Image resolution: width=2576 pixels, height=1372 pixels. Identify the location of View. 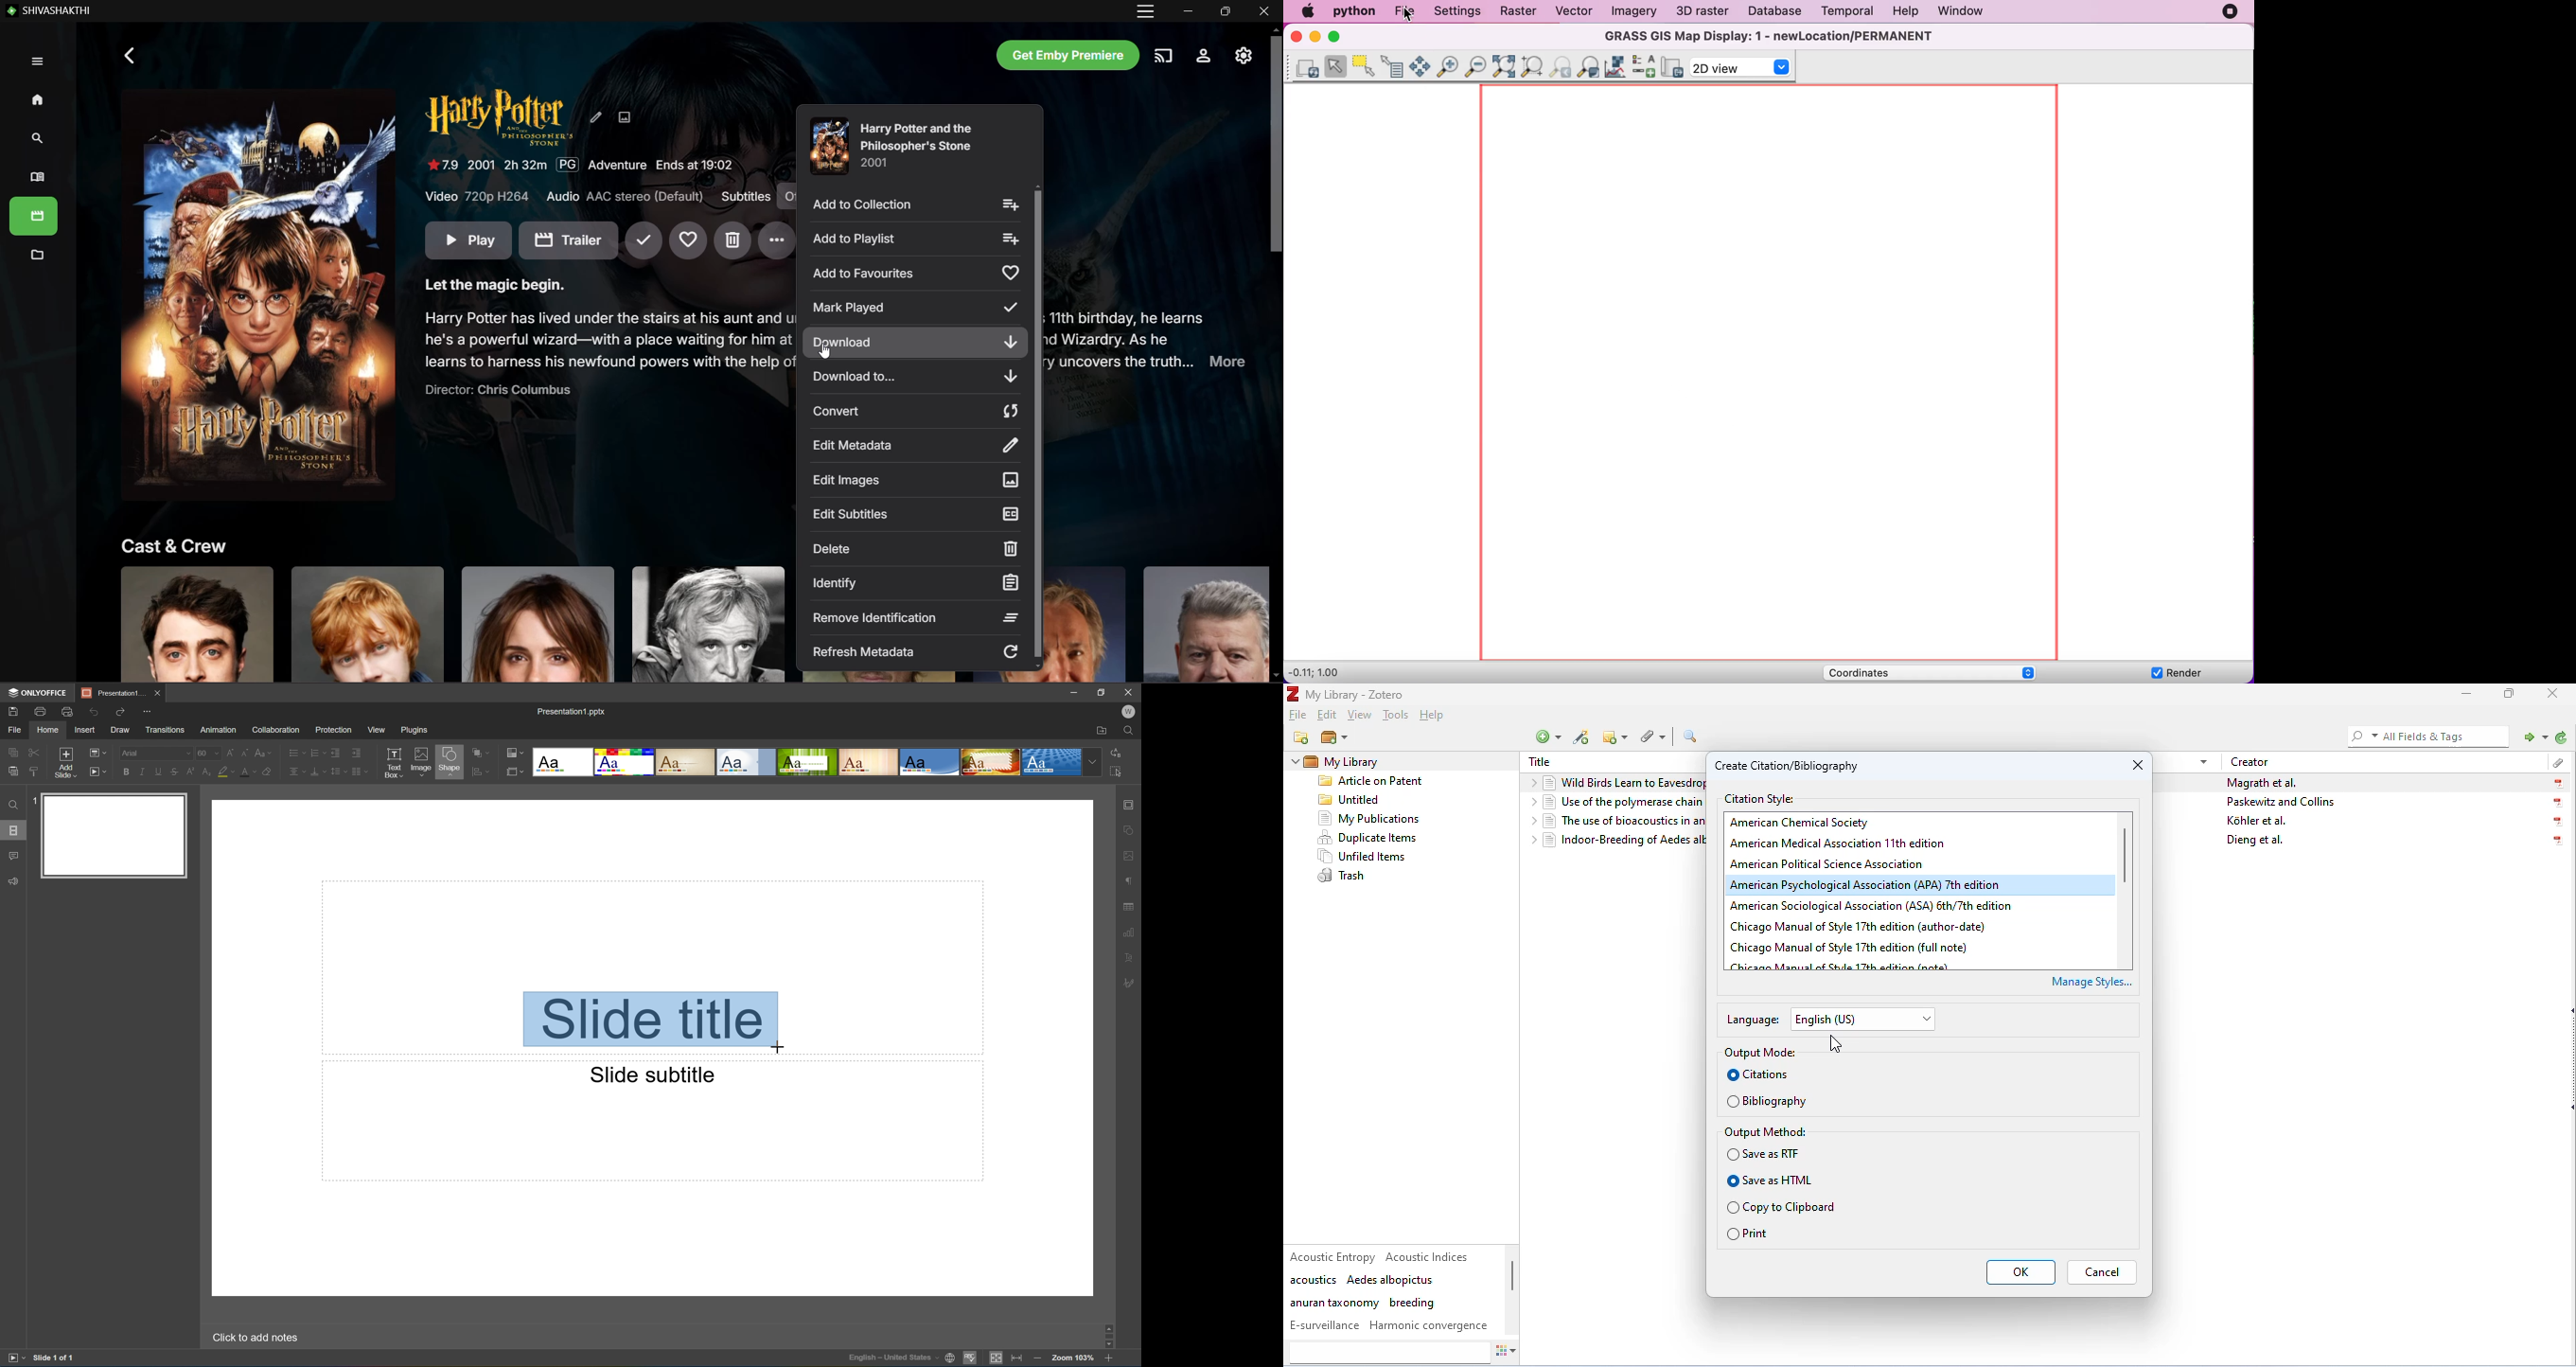
(376, 729).